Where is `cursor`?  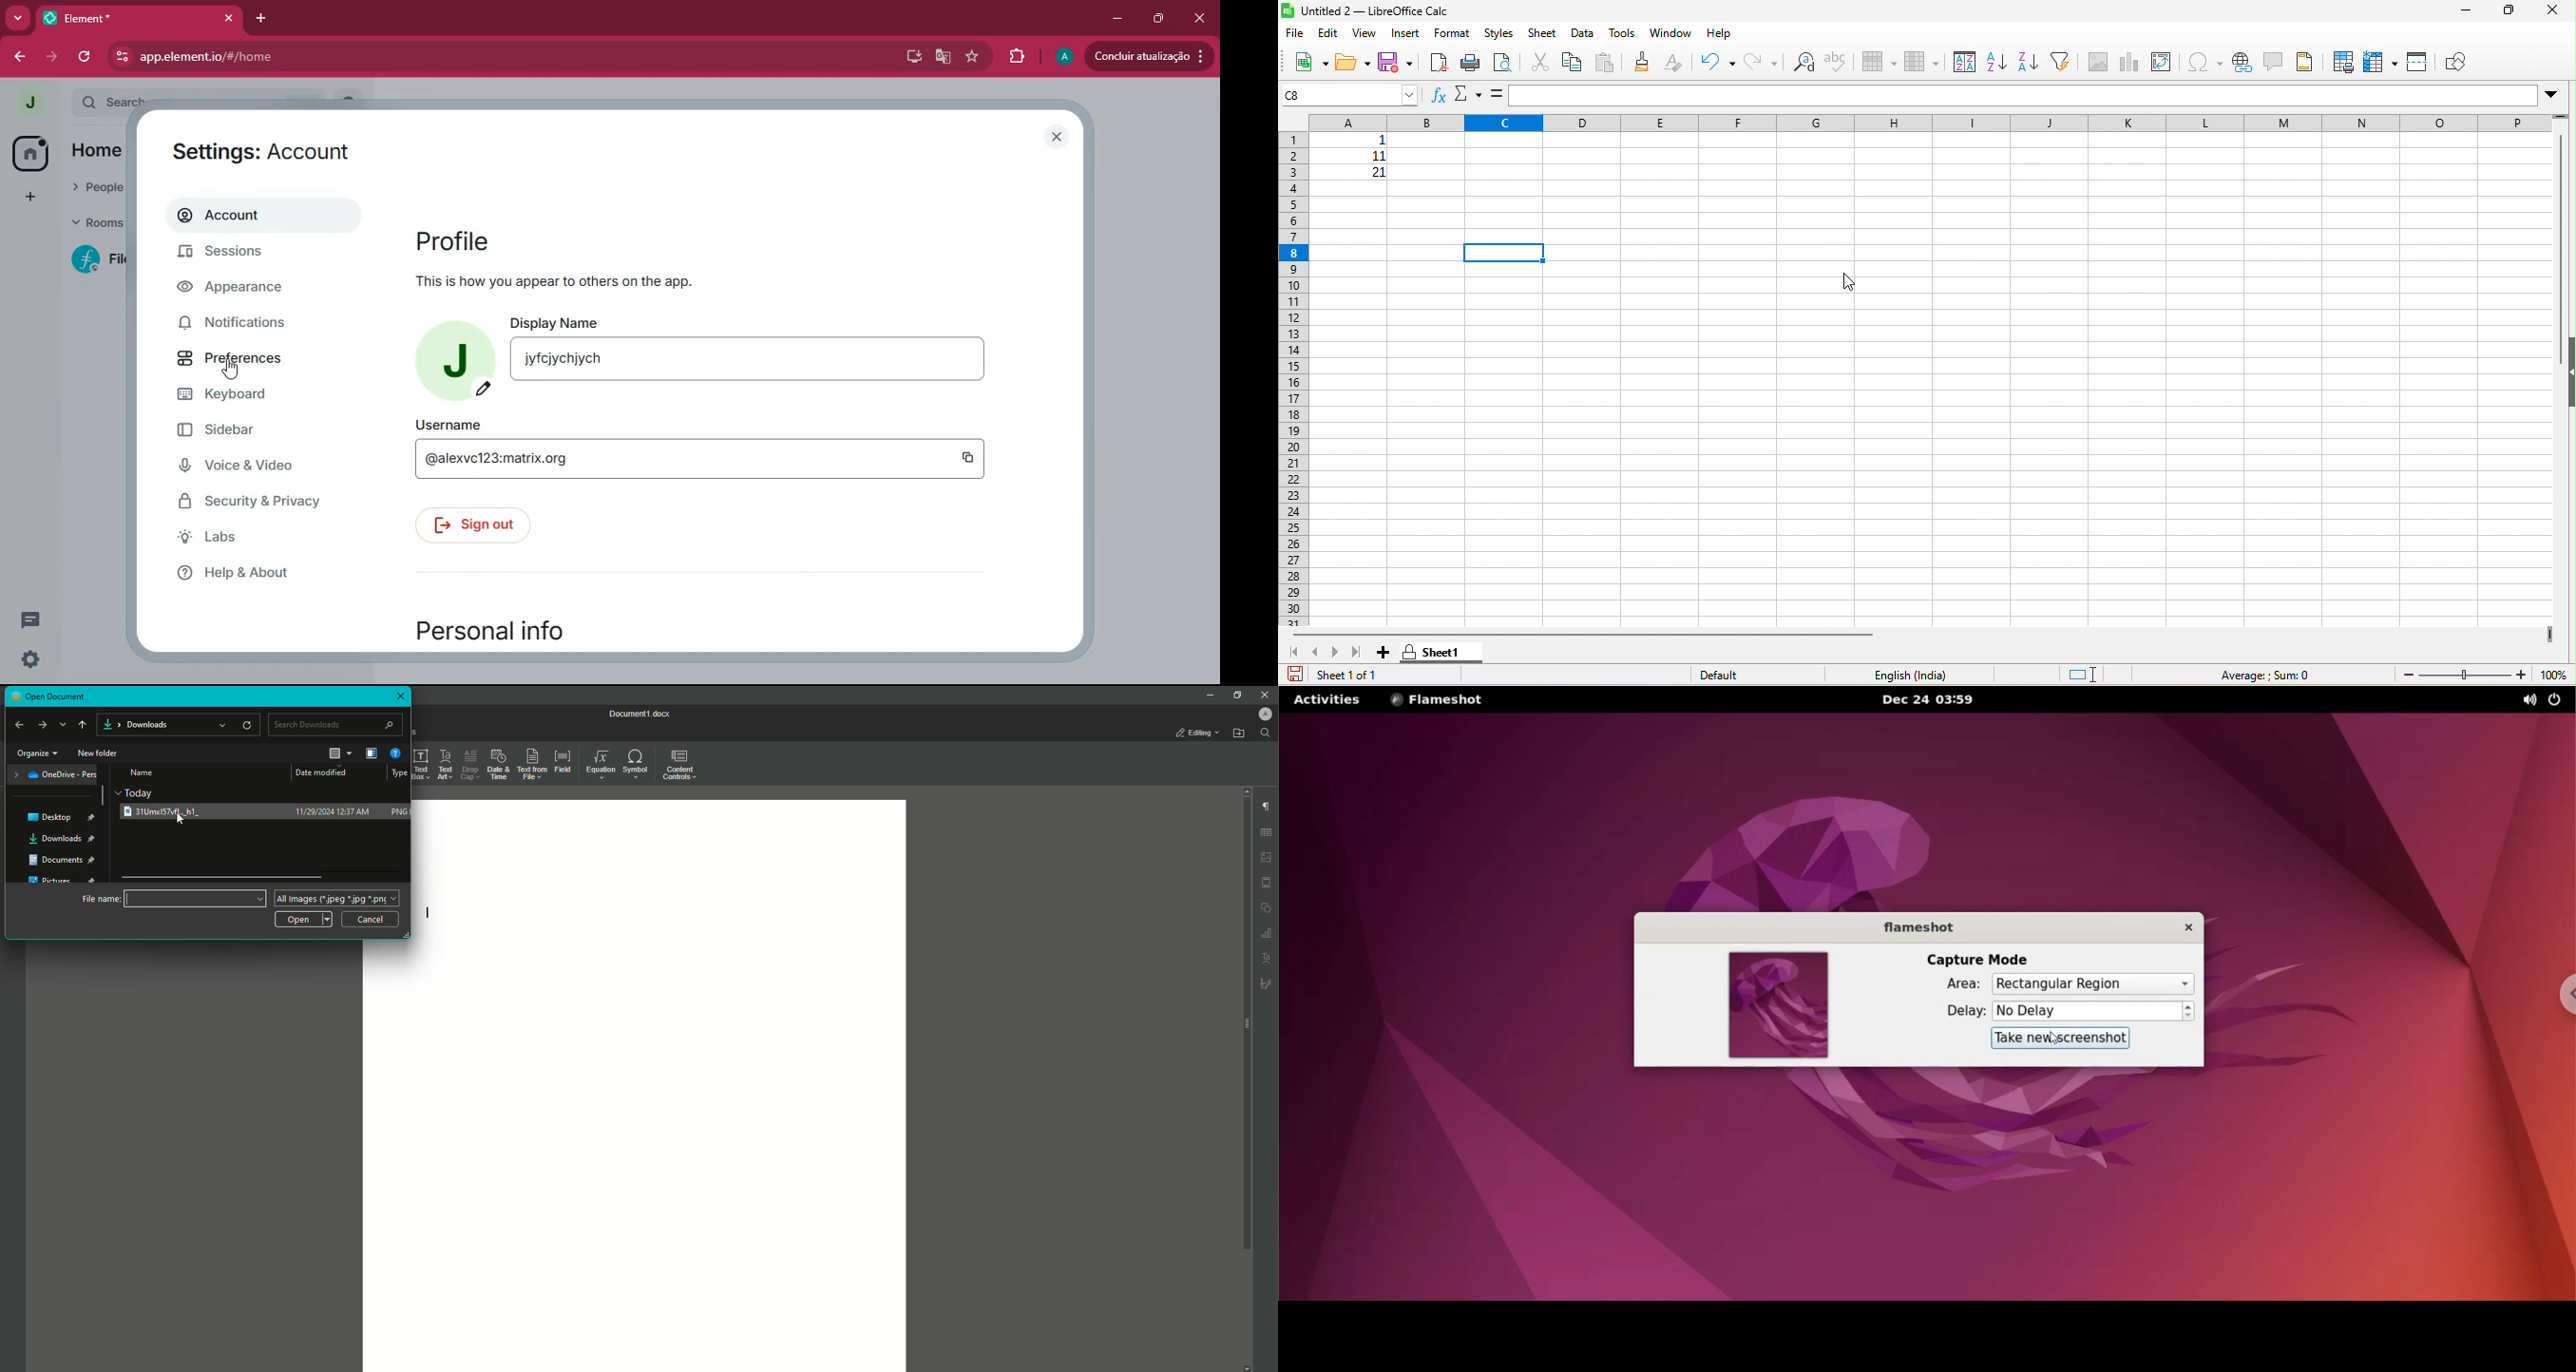
cursor is located at coordinates (175, 823).